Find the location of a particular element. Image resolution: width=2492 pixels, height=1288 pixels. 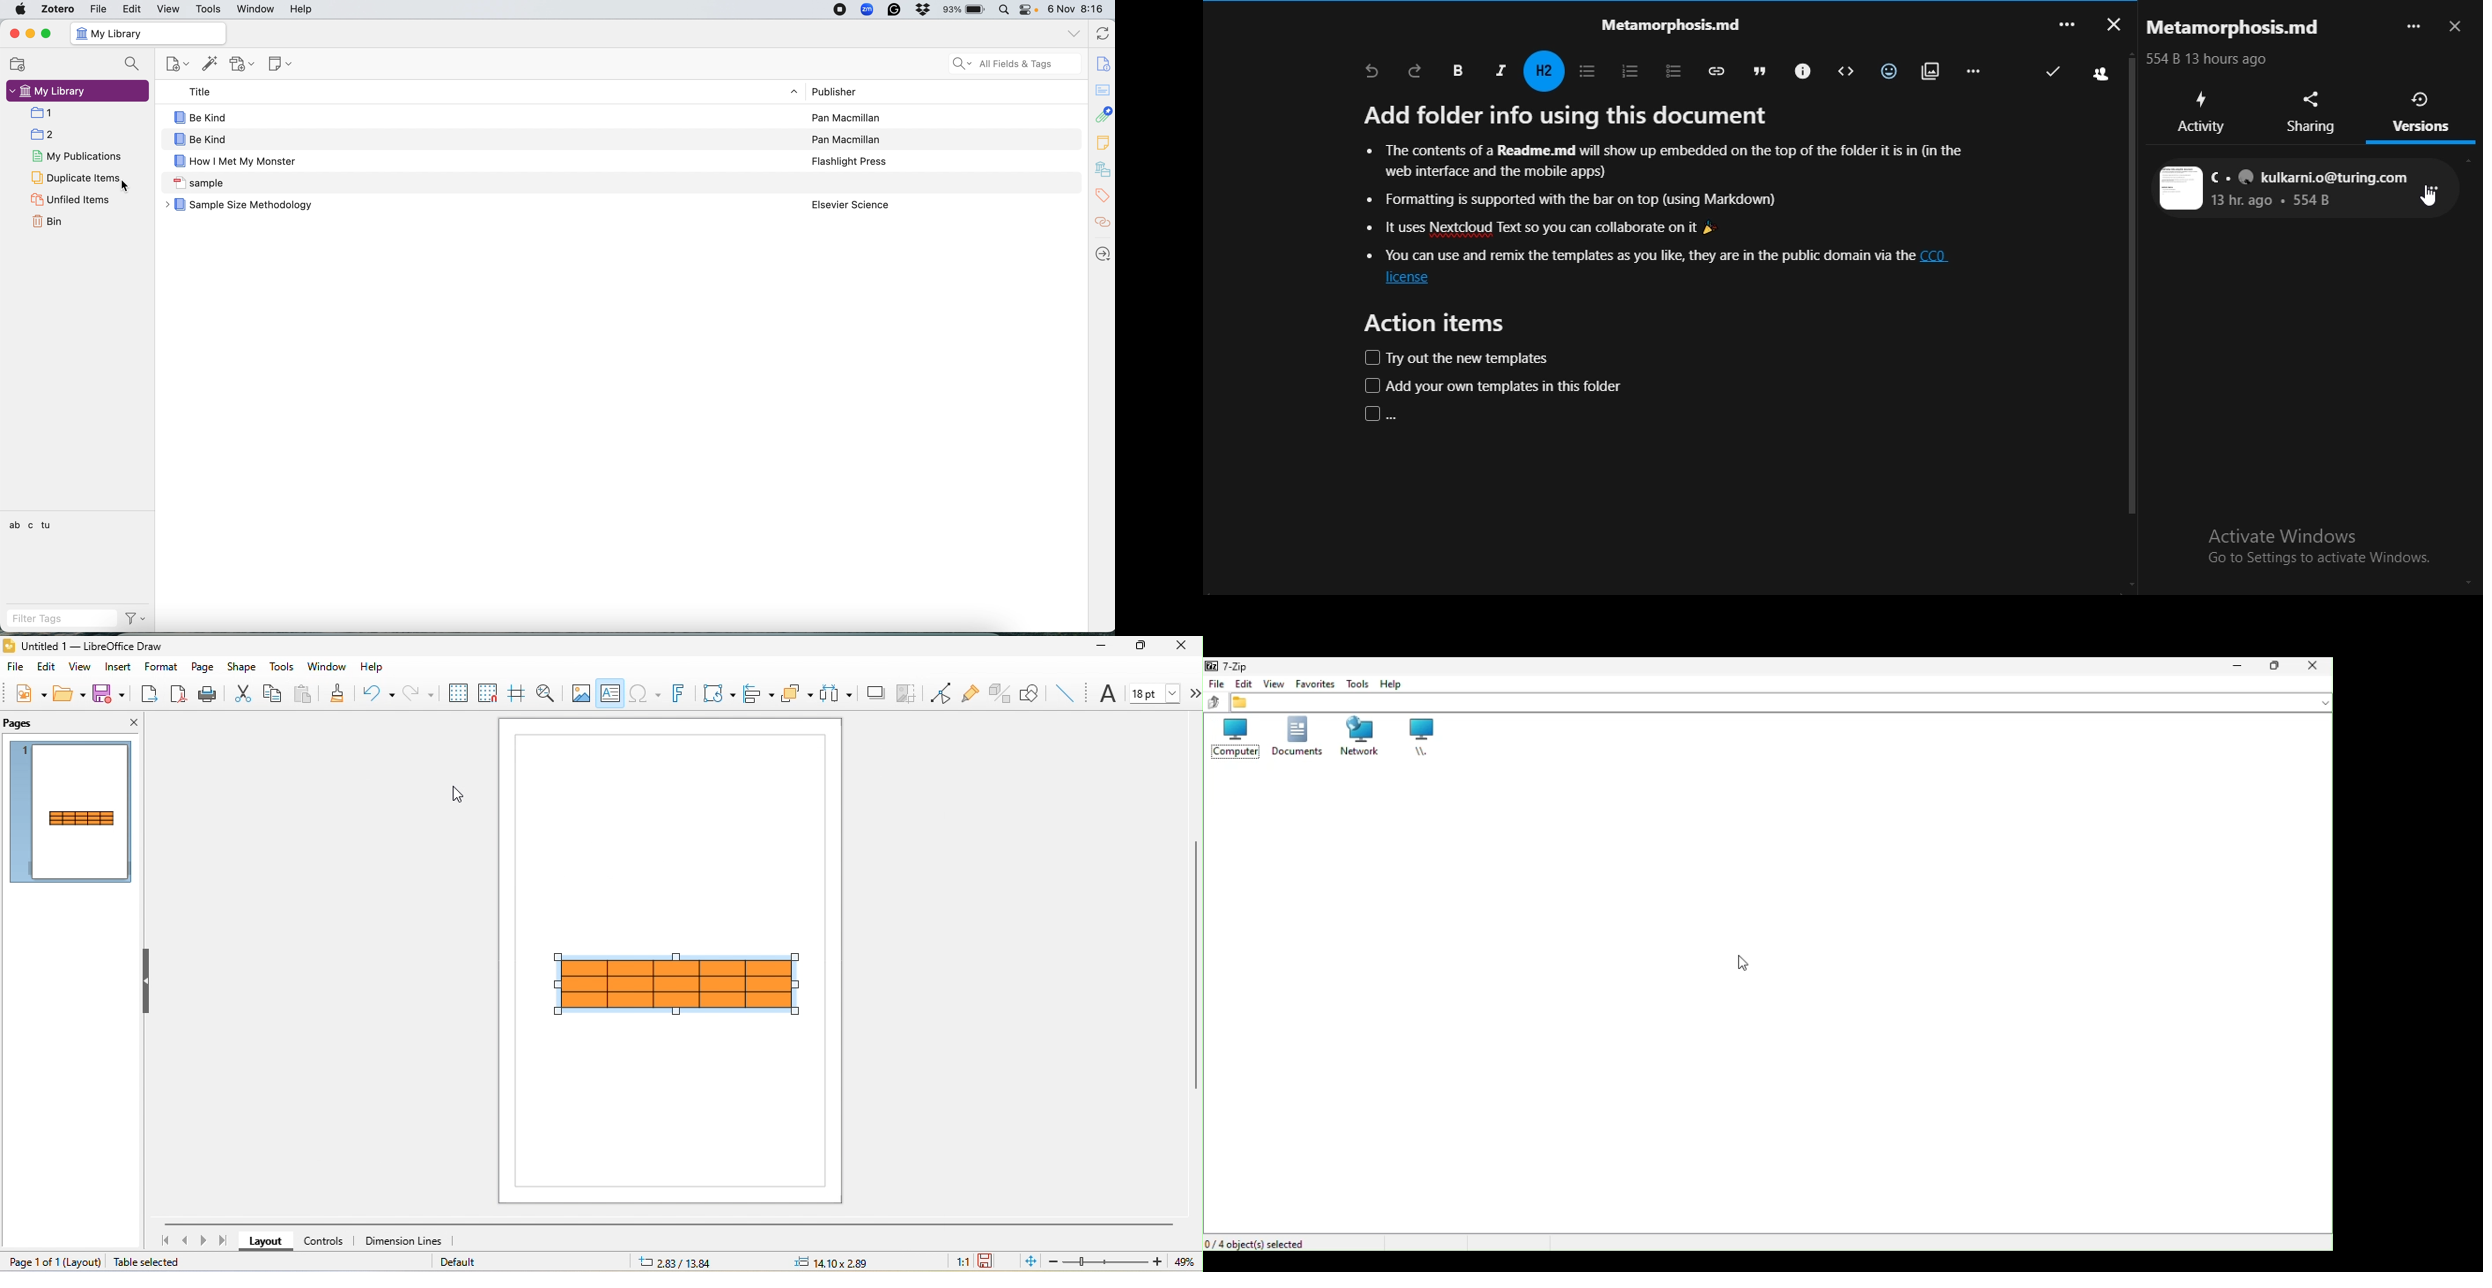

Scrollbar is located at coordinates (2132, 287).